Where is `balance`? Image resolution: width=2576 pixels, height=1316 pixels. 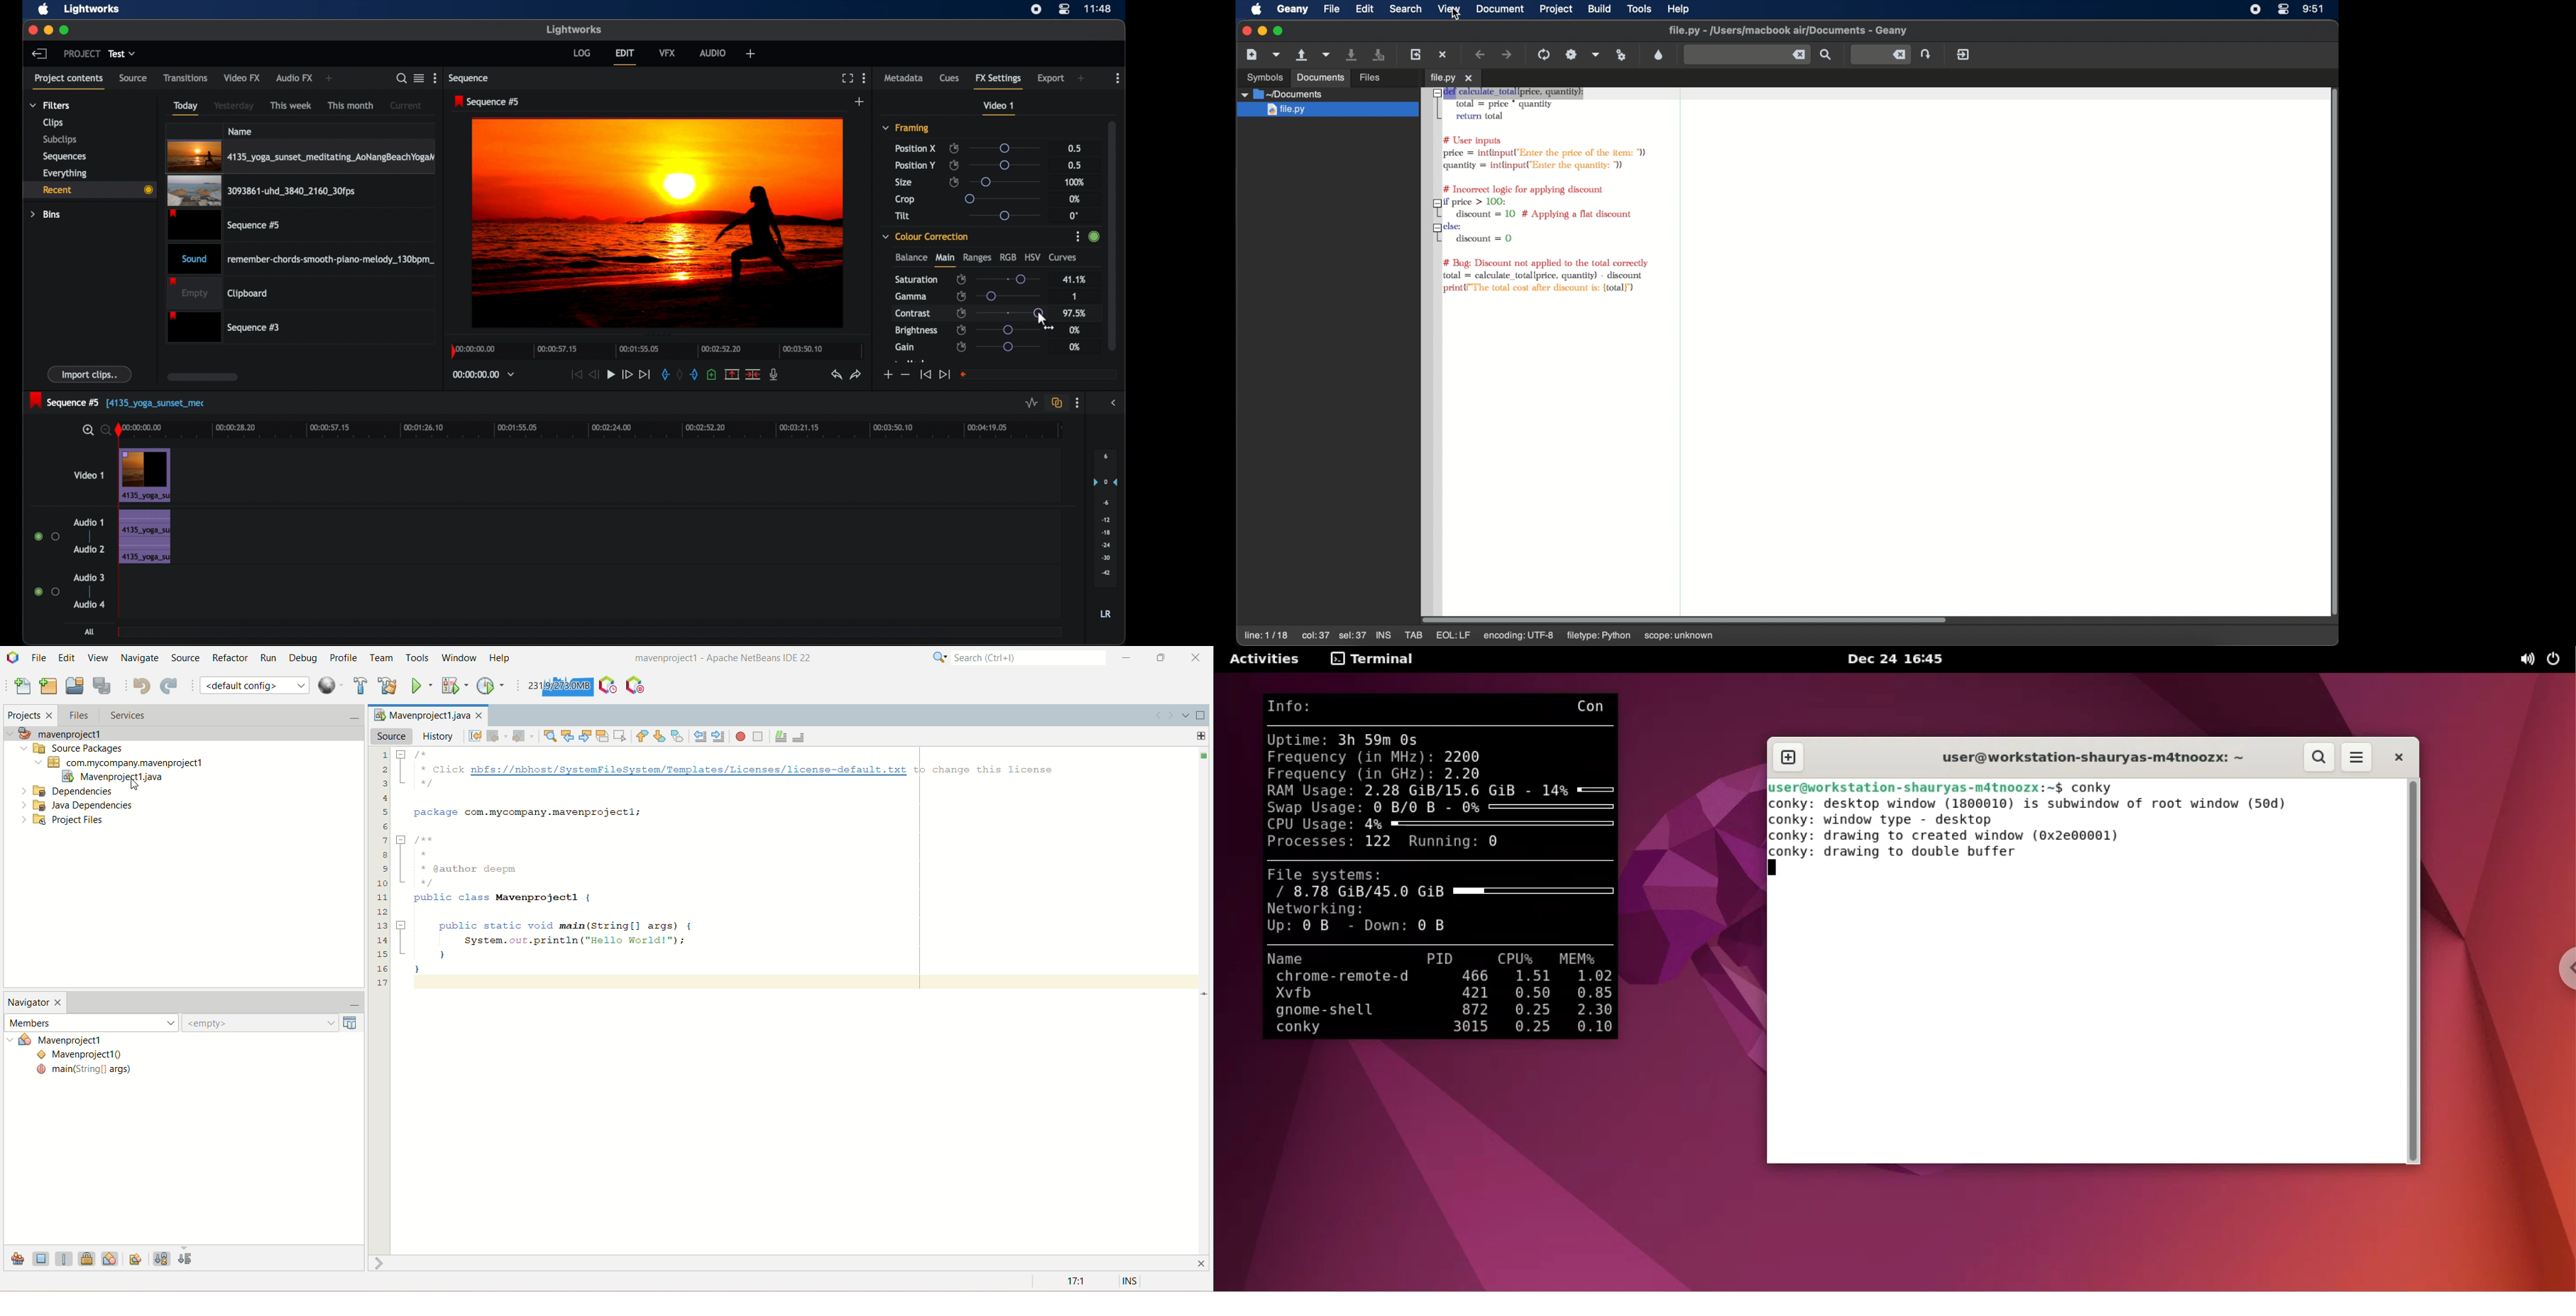
balance is located at coordinates (911, 258).